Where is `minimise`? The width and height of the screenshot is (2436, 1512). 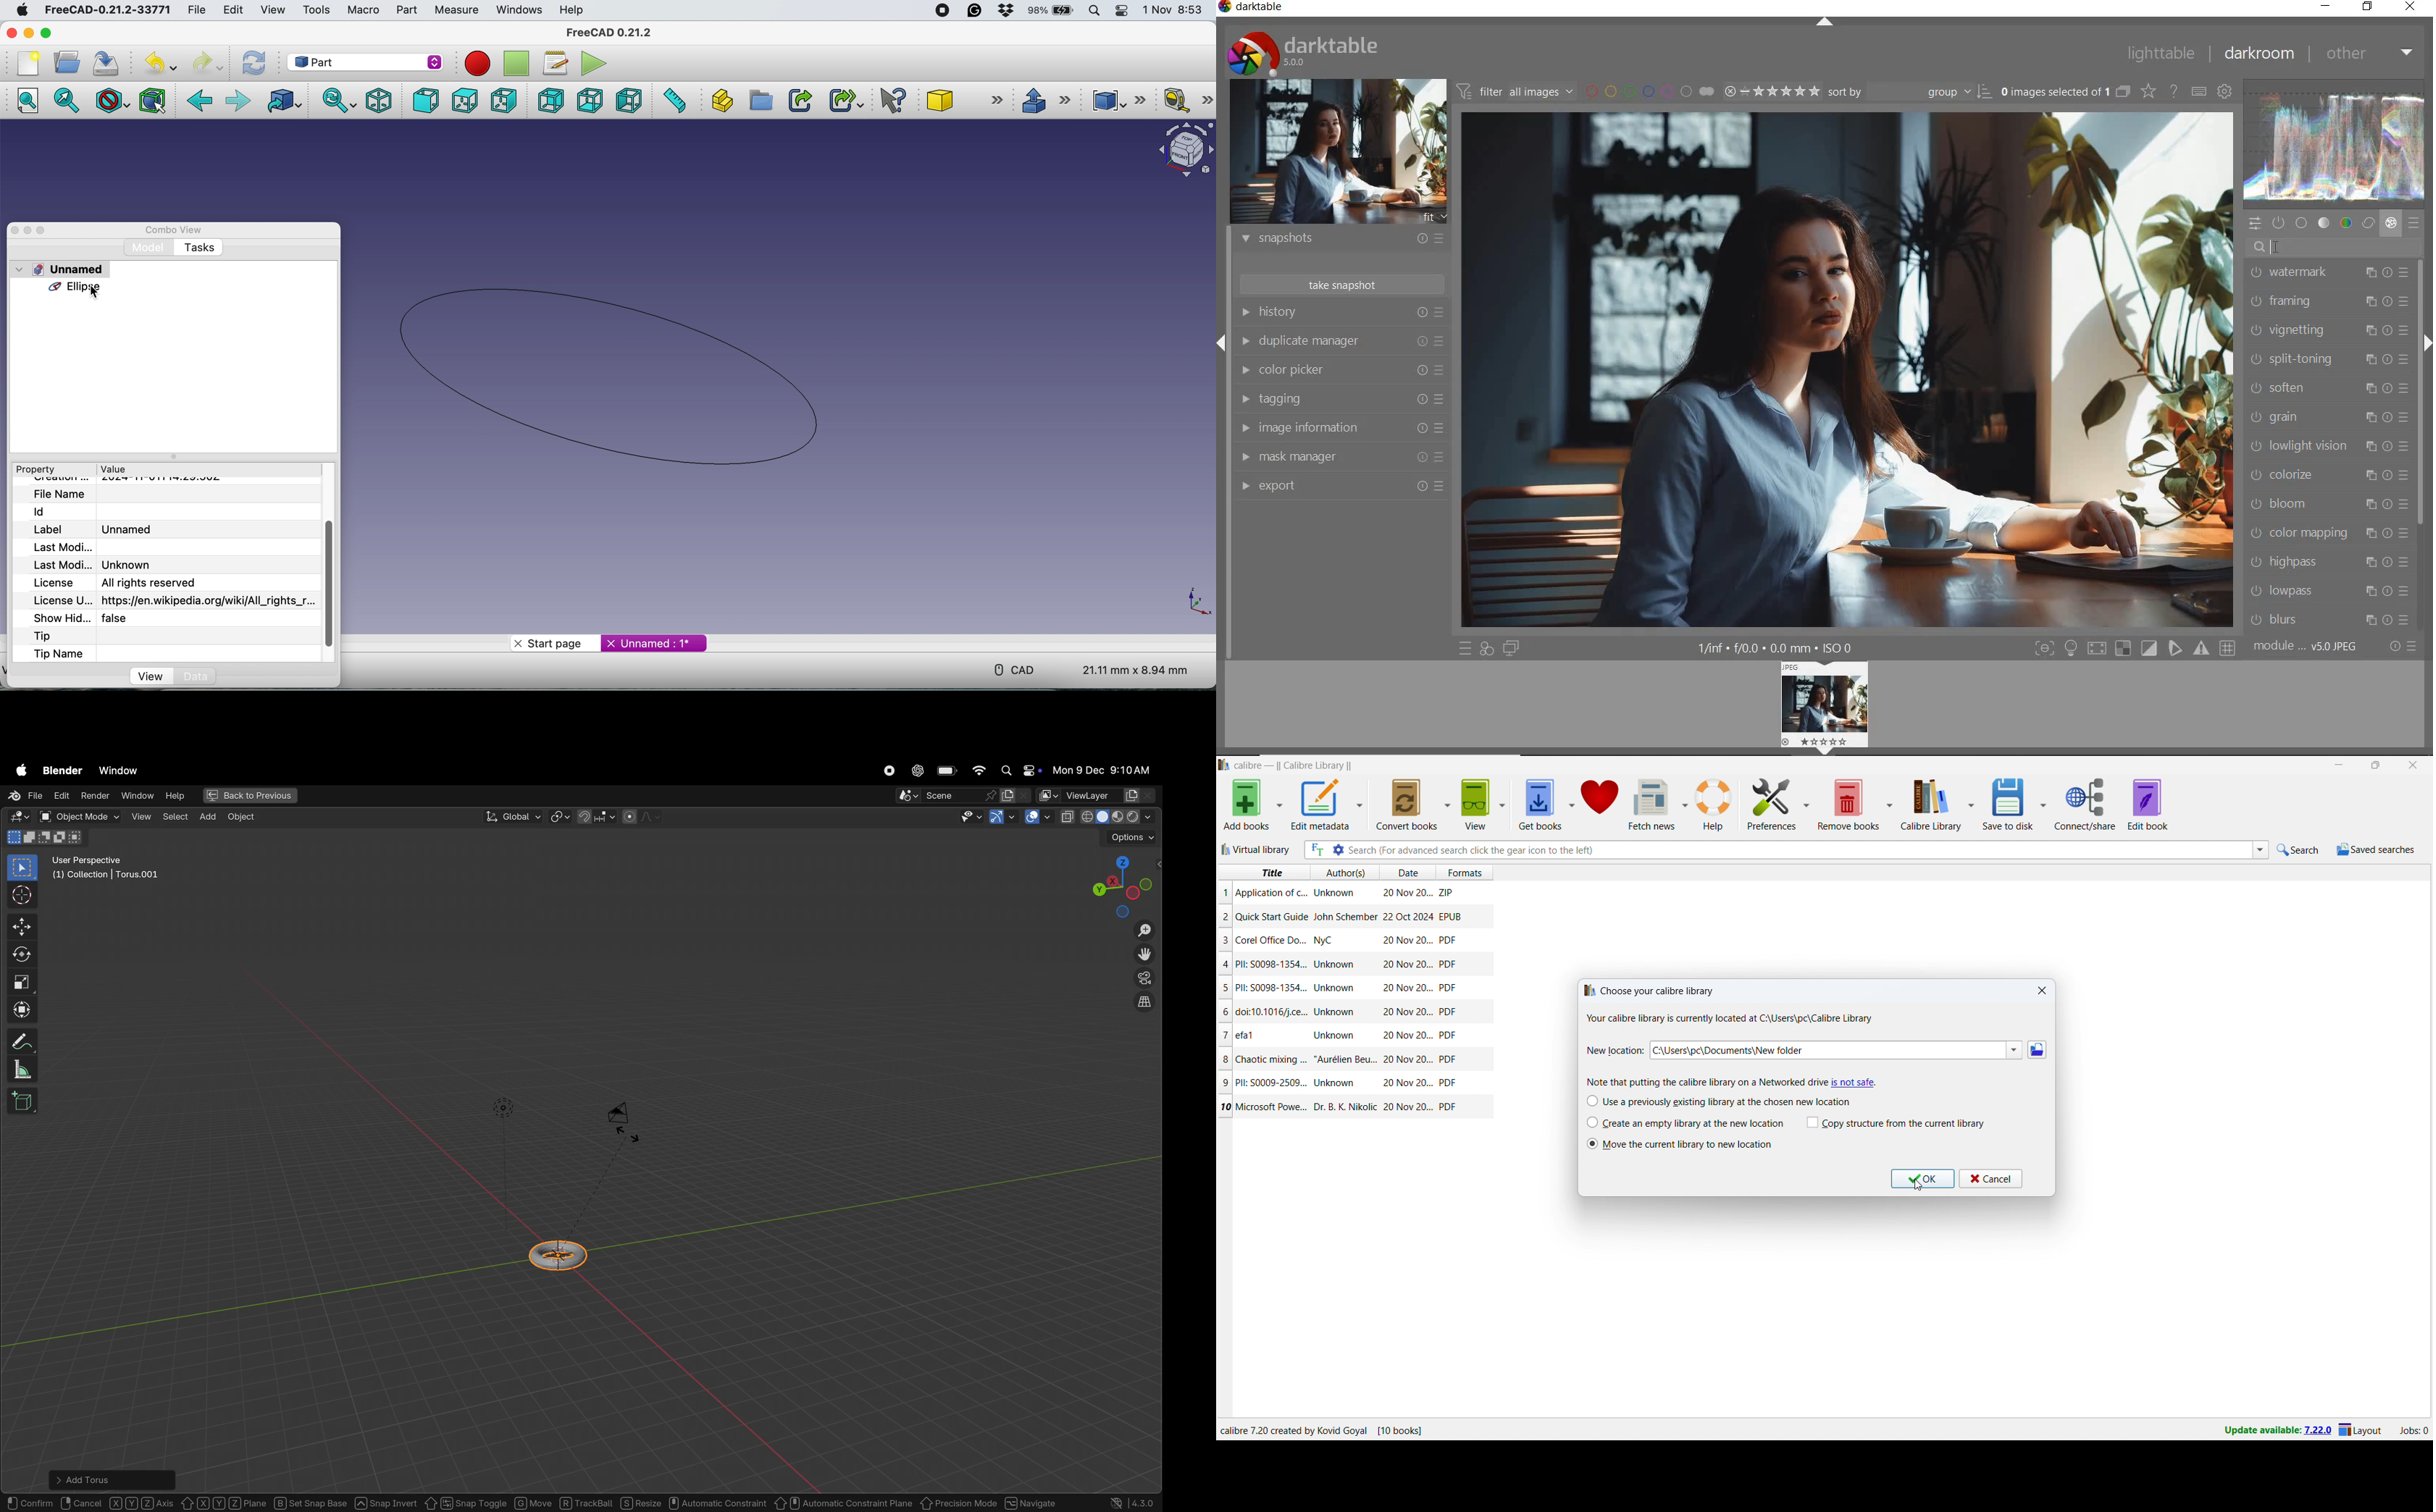 minimise is located at coordinates (28, 230).